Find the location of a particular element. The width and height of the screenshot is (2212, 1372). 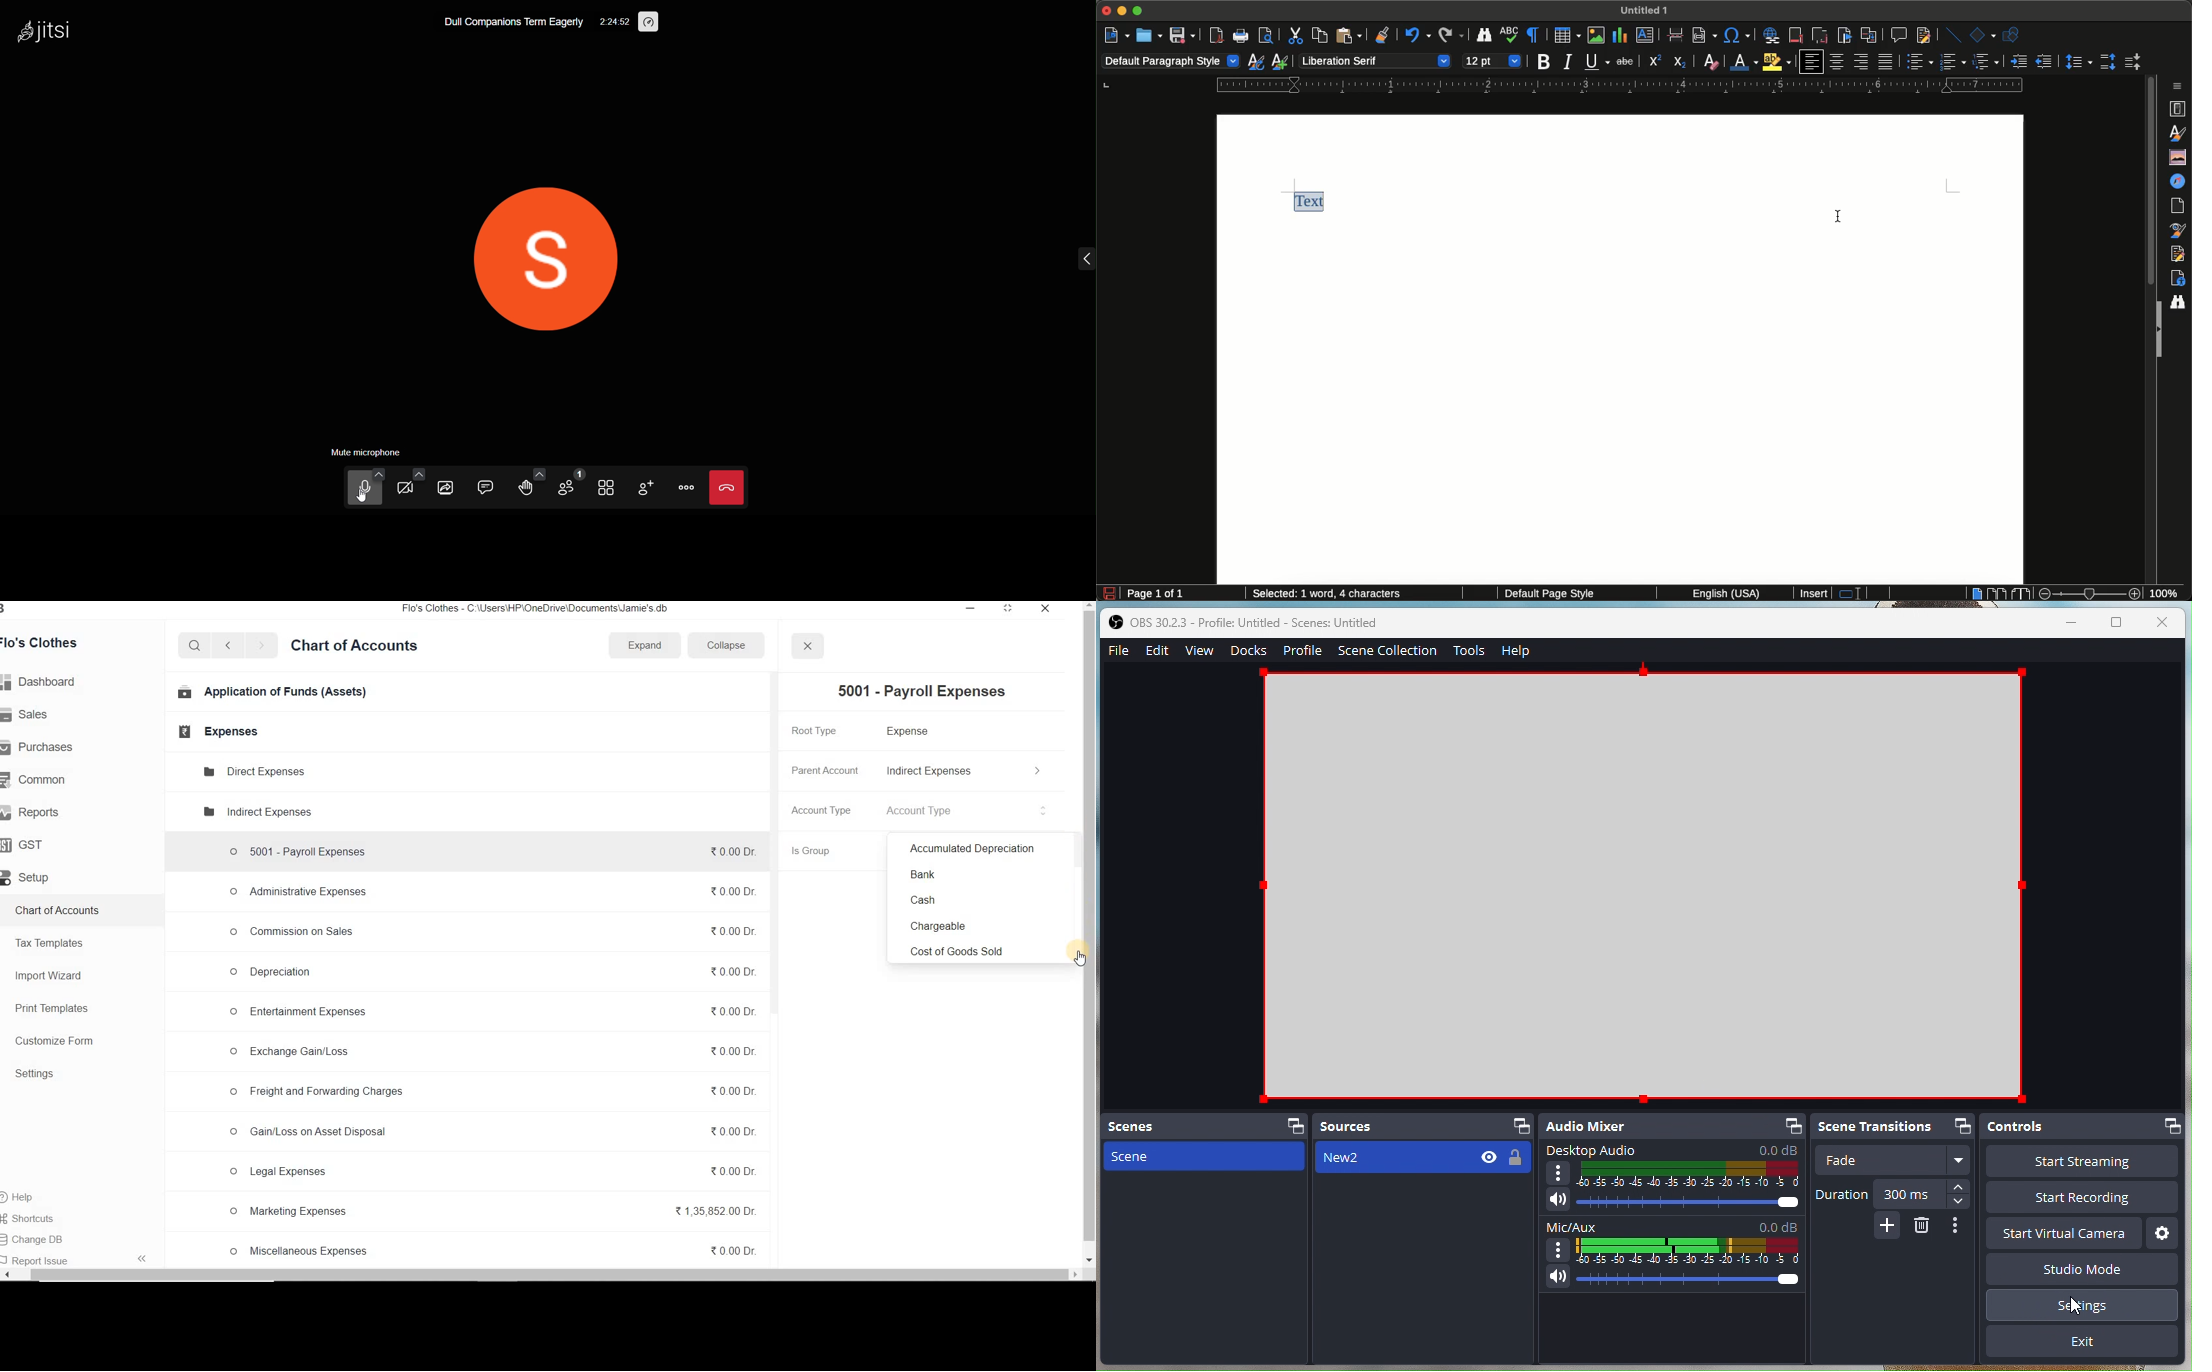

Expand is located at coordinates (646, 645).